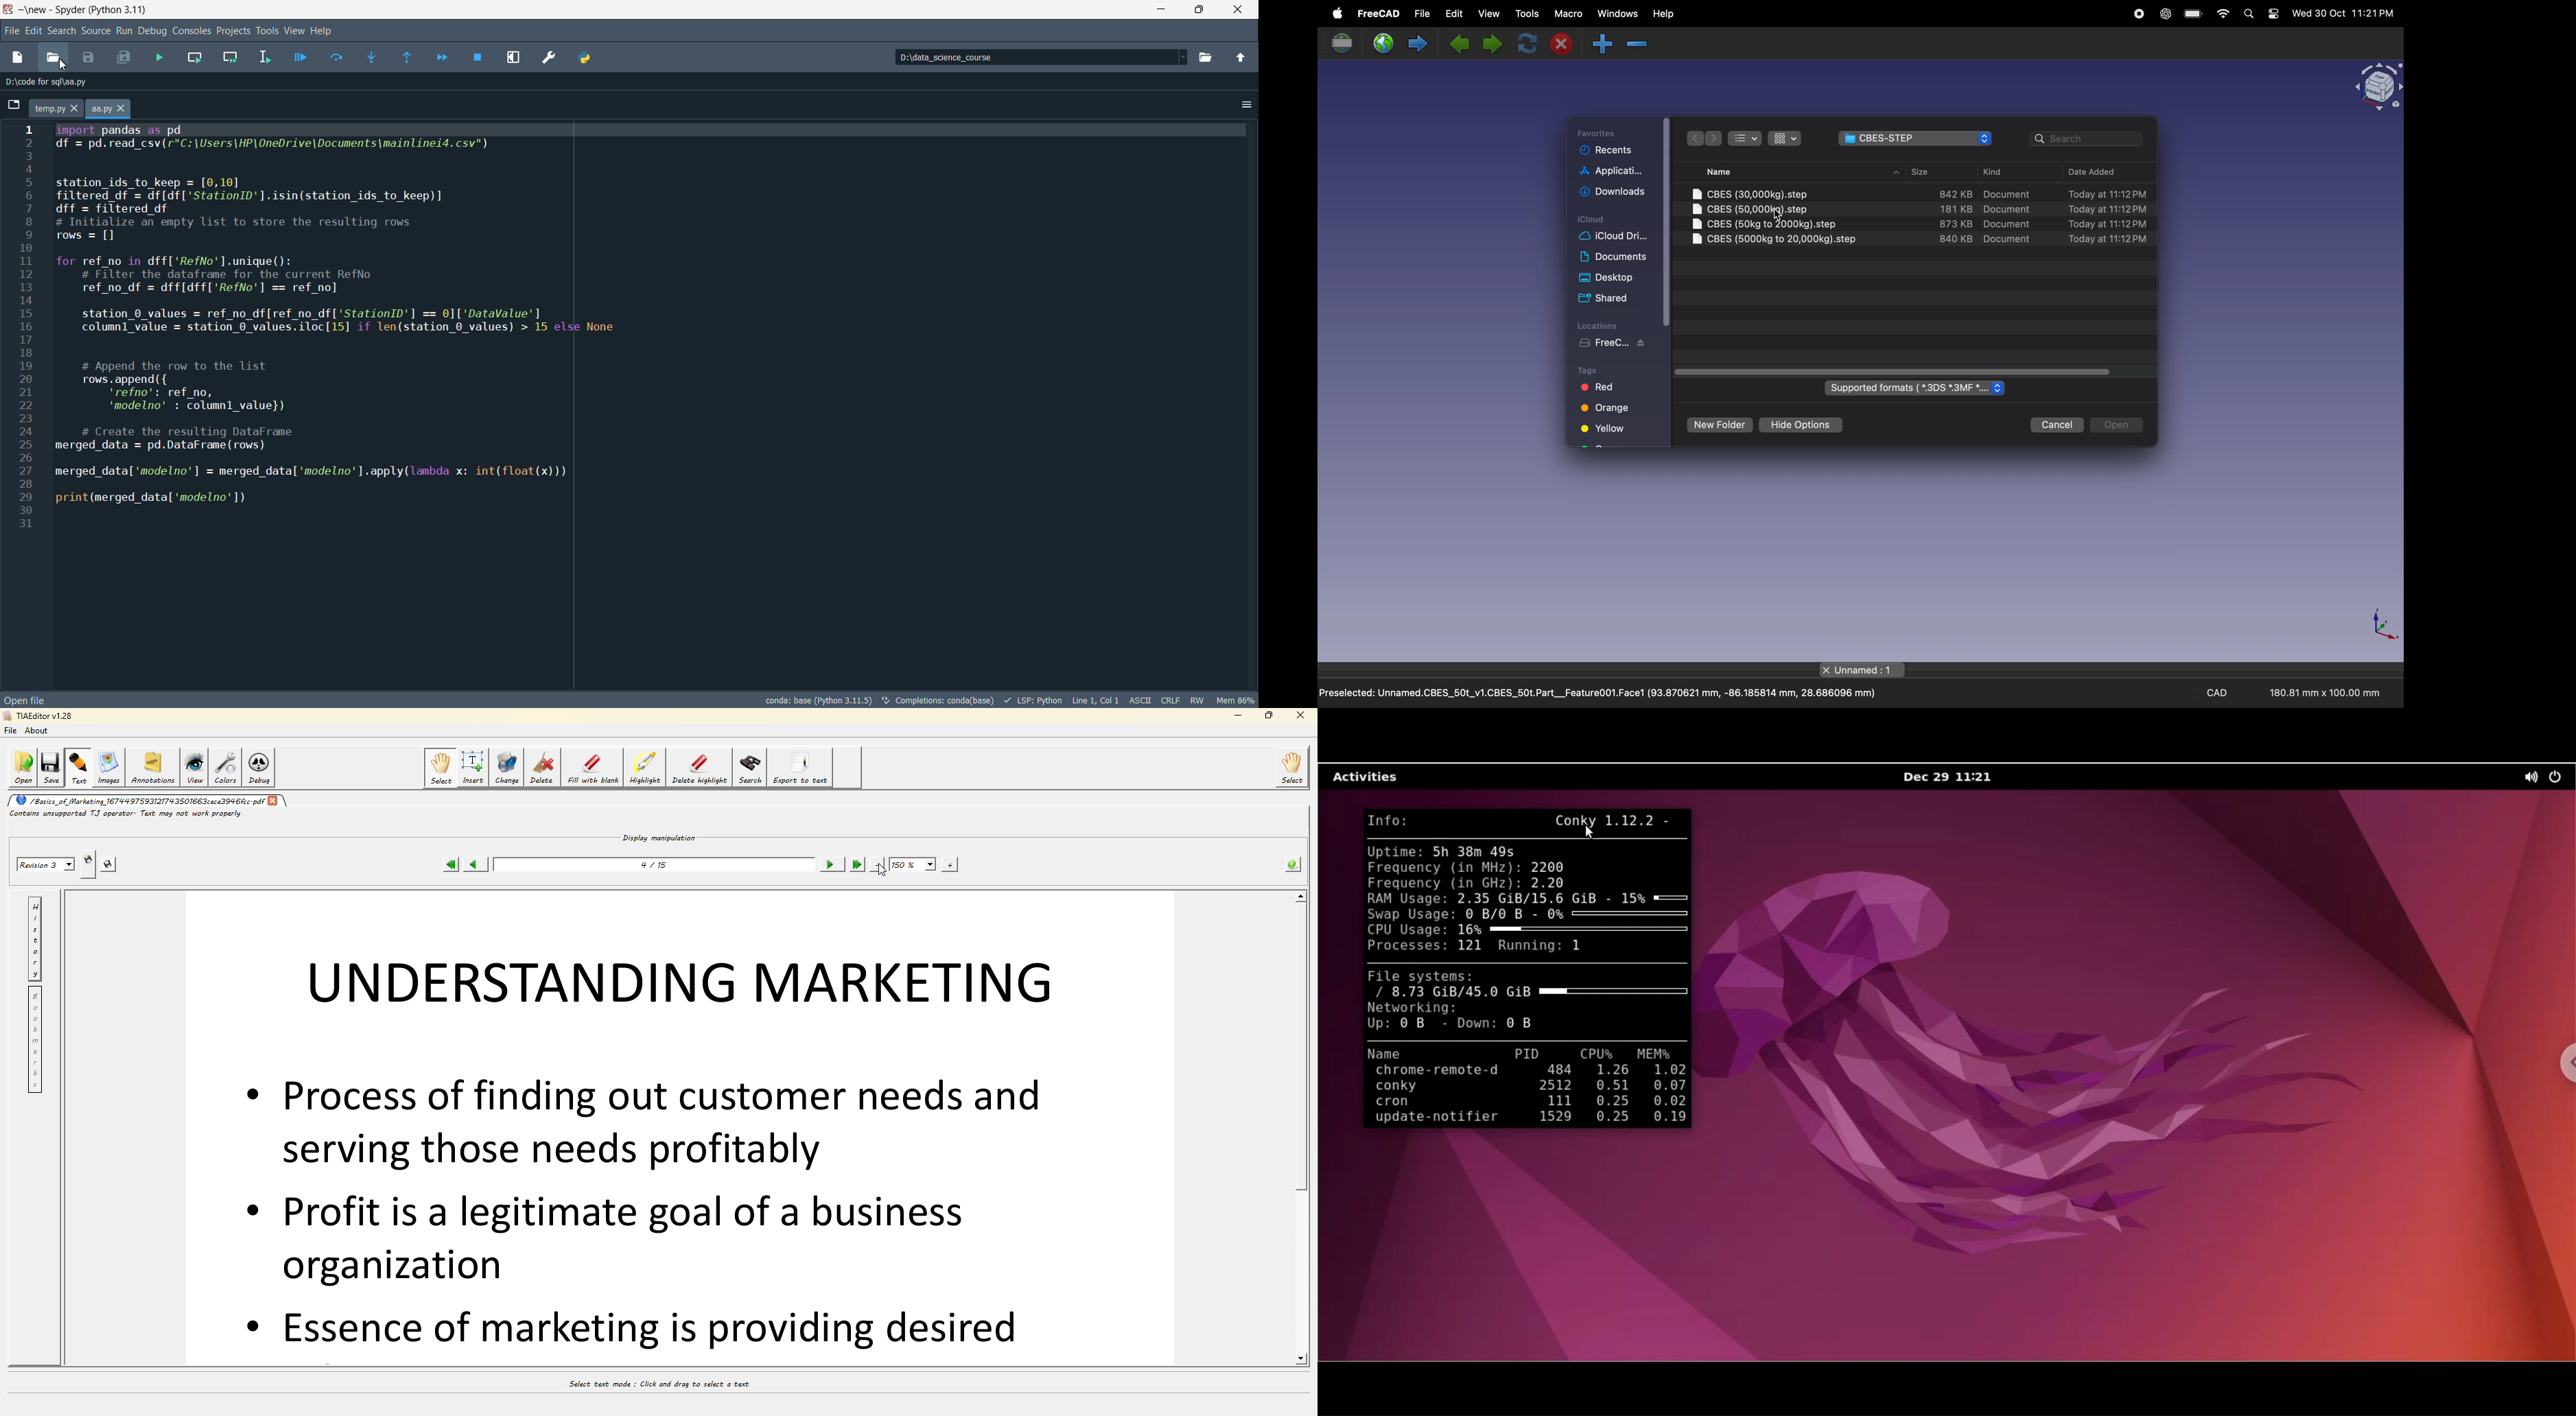  I want to click on settings, so click(2273, 14).